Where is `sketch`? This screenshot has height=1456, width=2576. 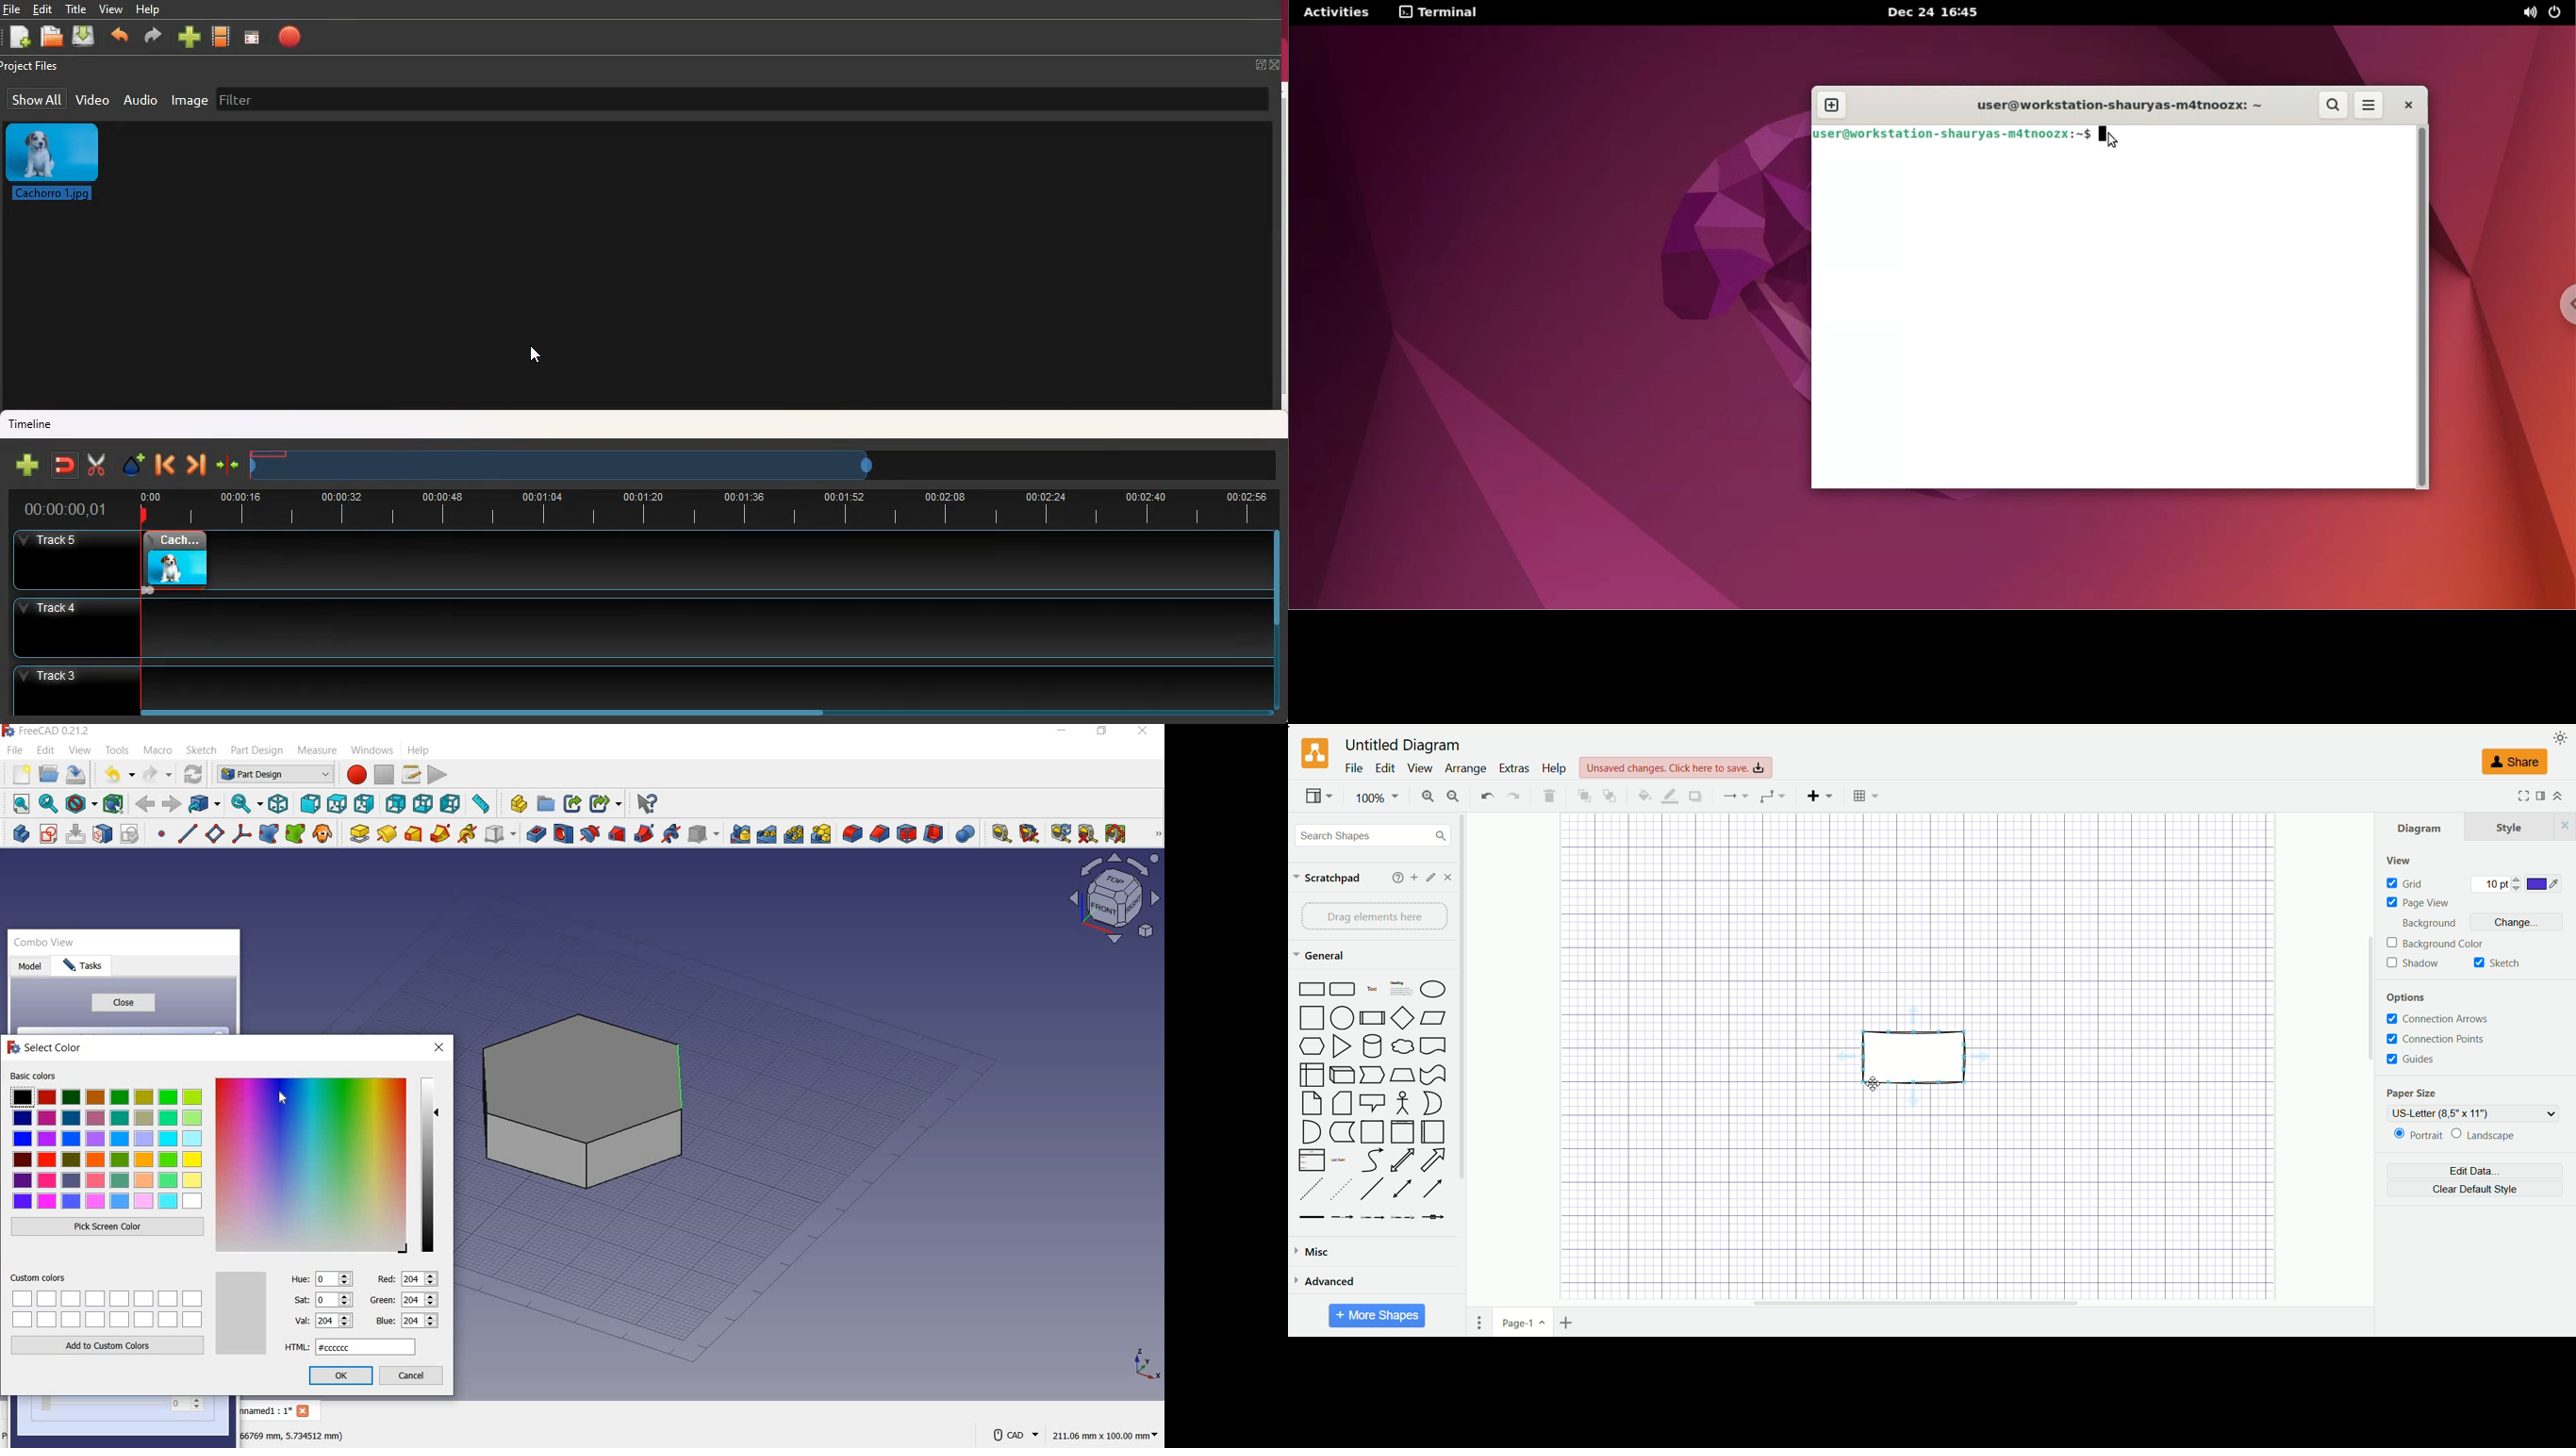
sketch is located at coordinates (200, 750).